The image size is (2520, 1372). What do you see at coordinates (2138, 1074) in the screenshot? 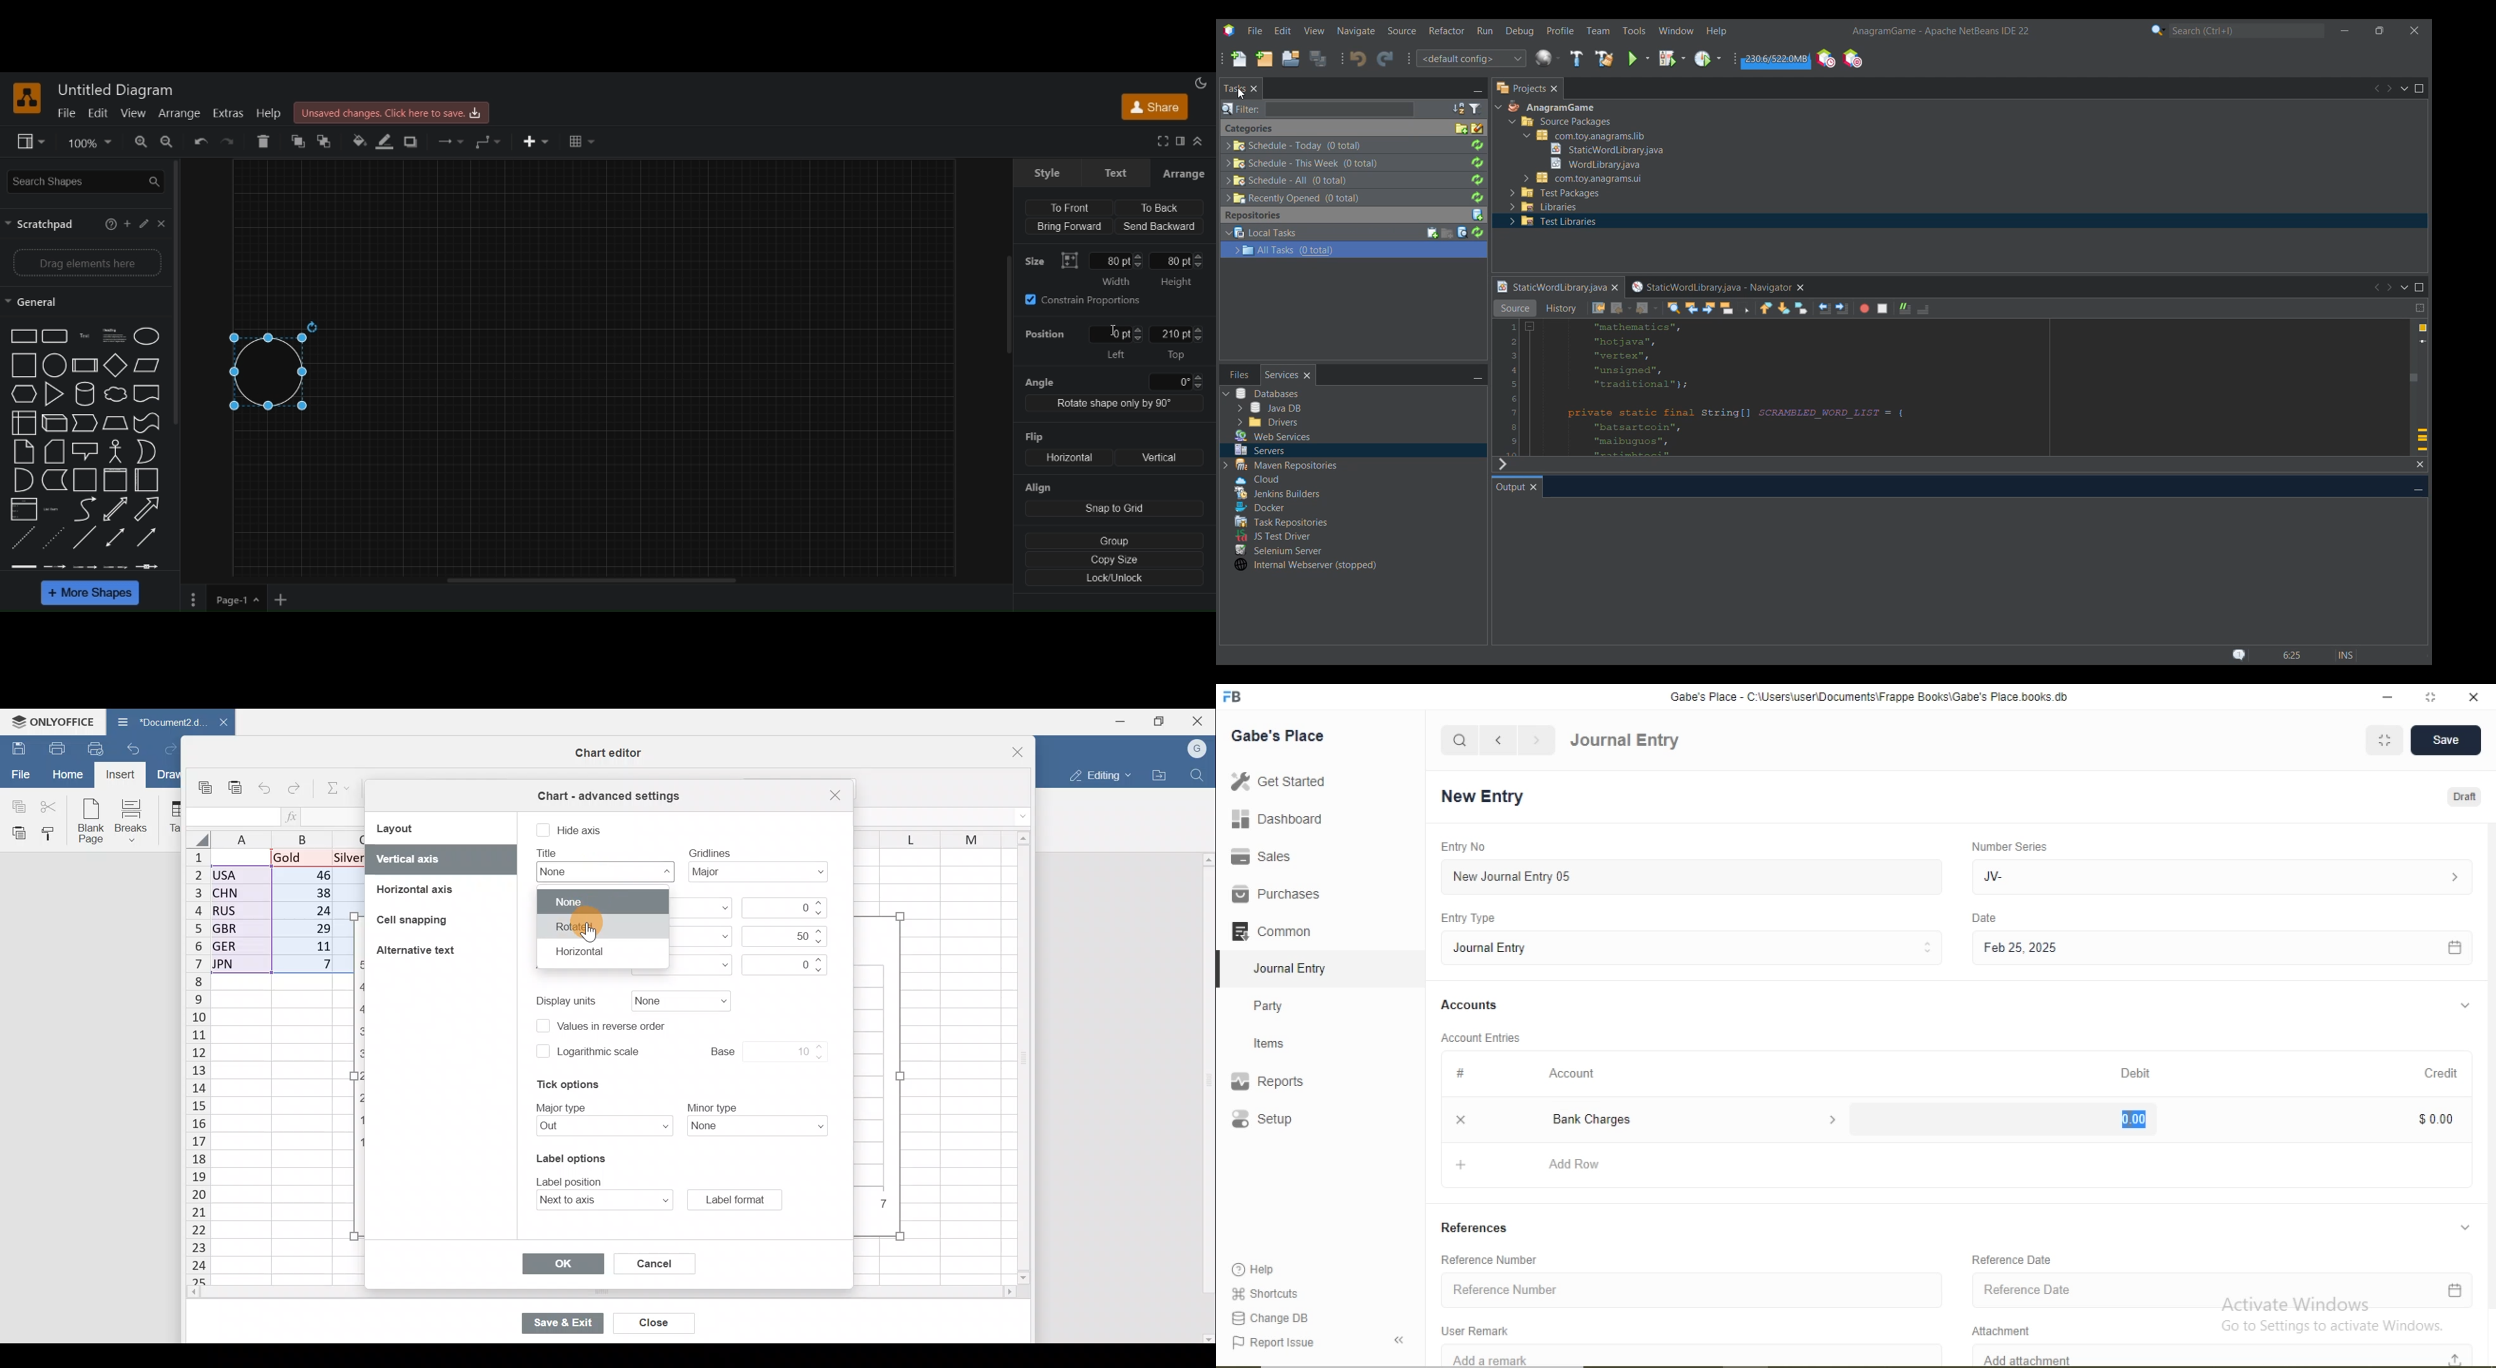
I see `Debit` at bounding box center [2138, 1074].